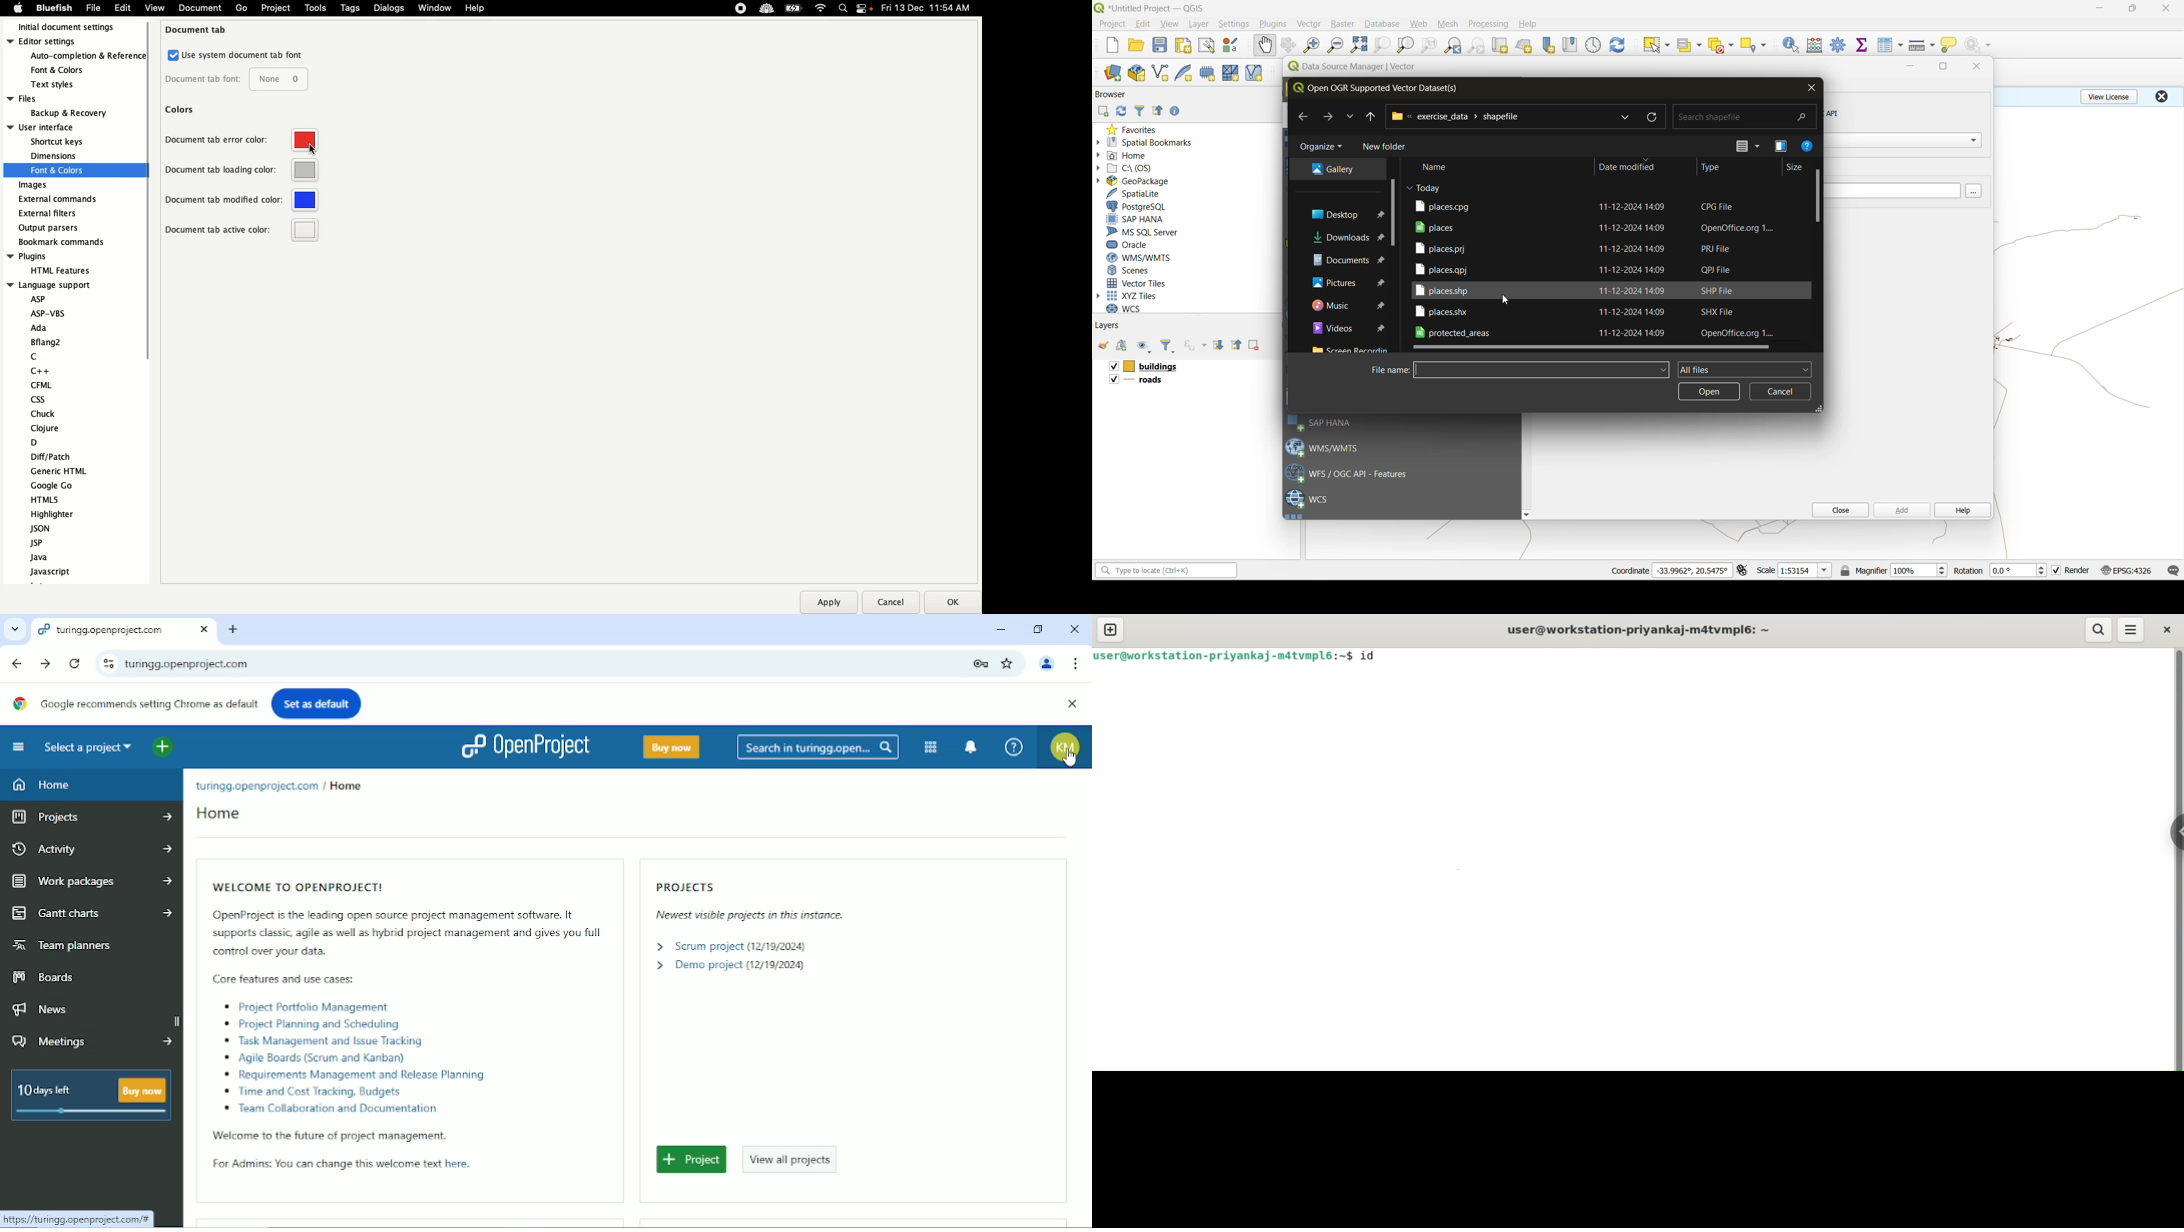 The width and height of the screenshot is (2184, 1232). I want to click on Requirements Management and Release Planning, so click(375, 1075).